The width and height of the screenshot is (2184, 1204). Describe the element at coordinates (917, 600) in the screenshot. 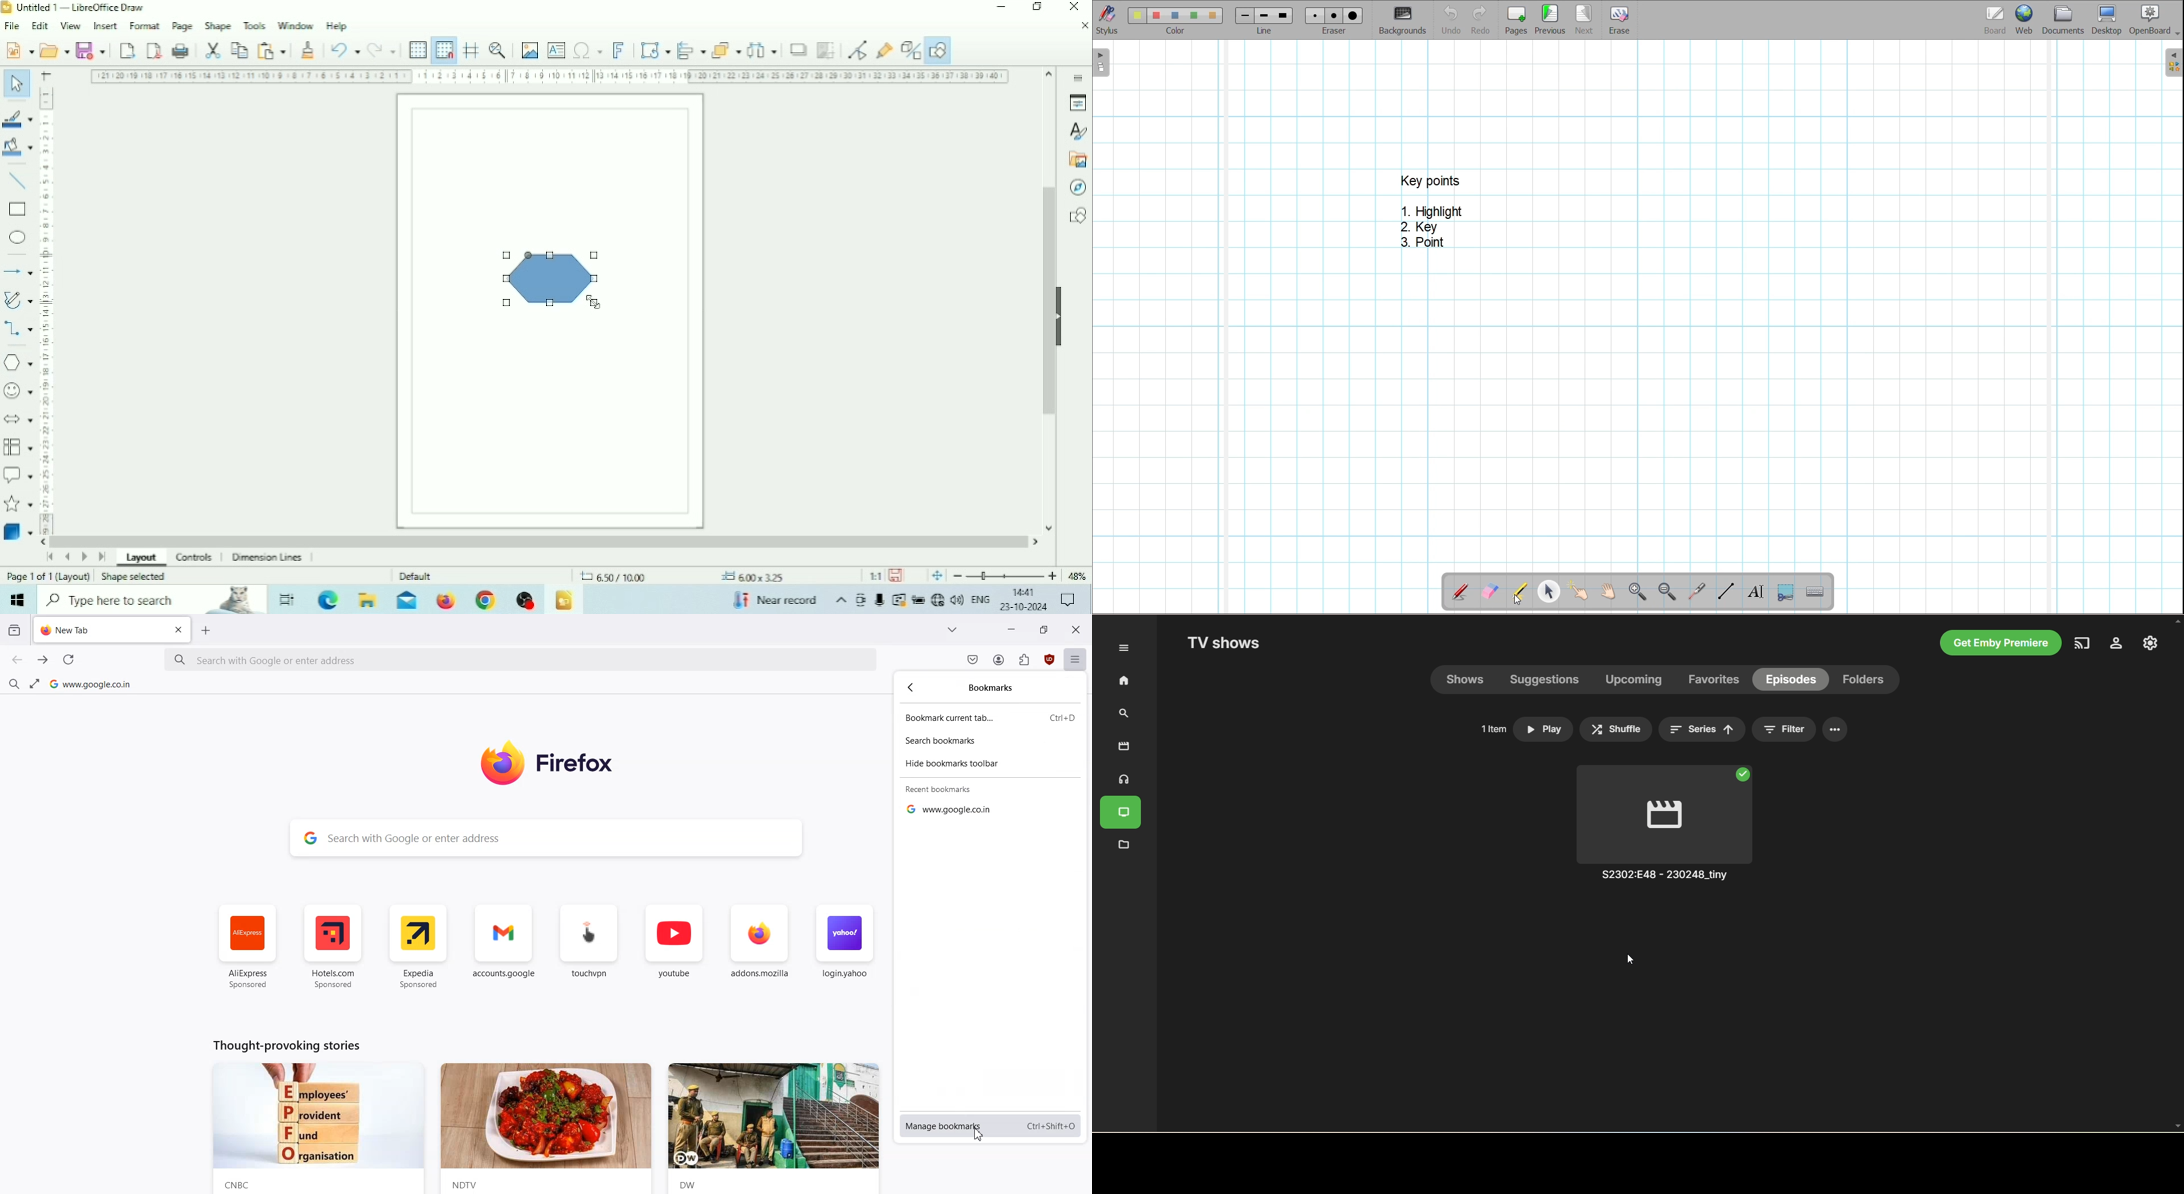

I see `Charging, plugged in` at that location.